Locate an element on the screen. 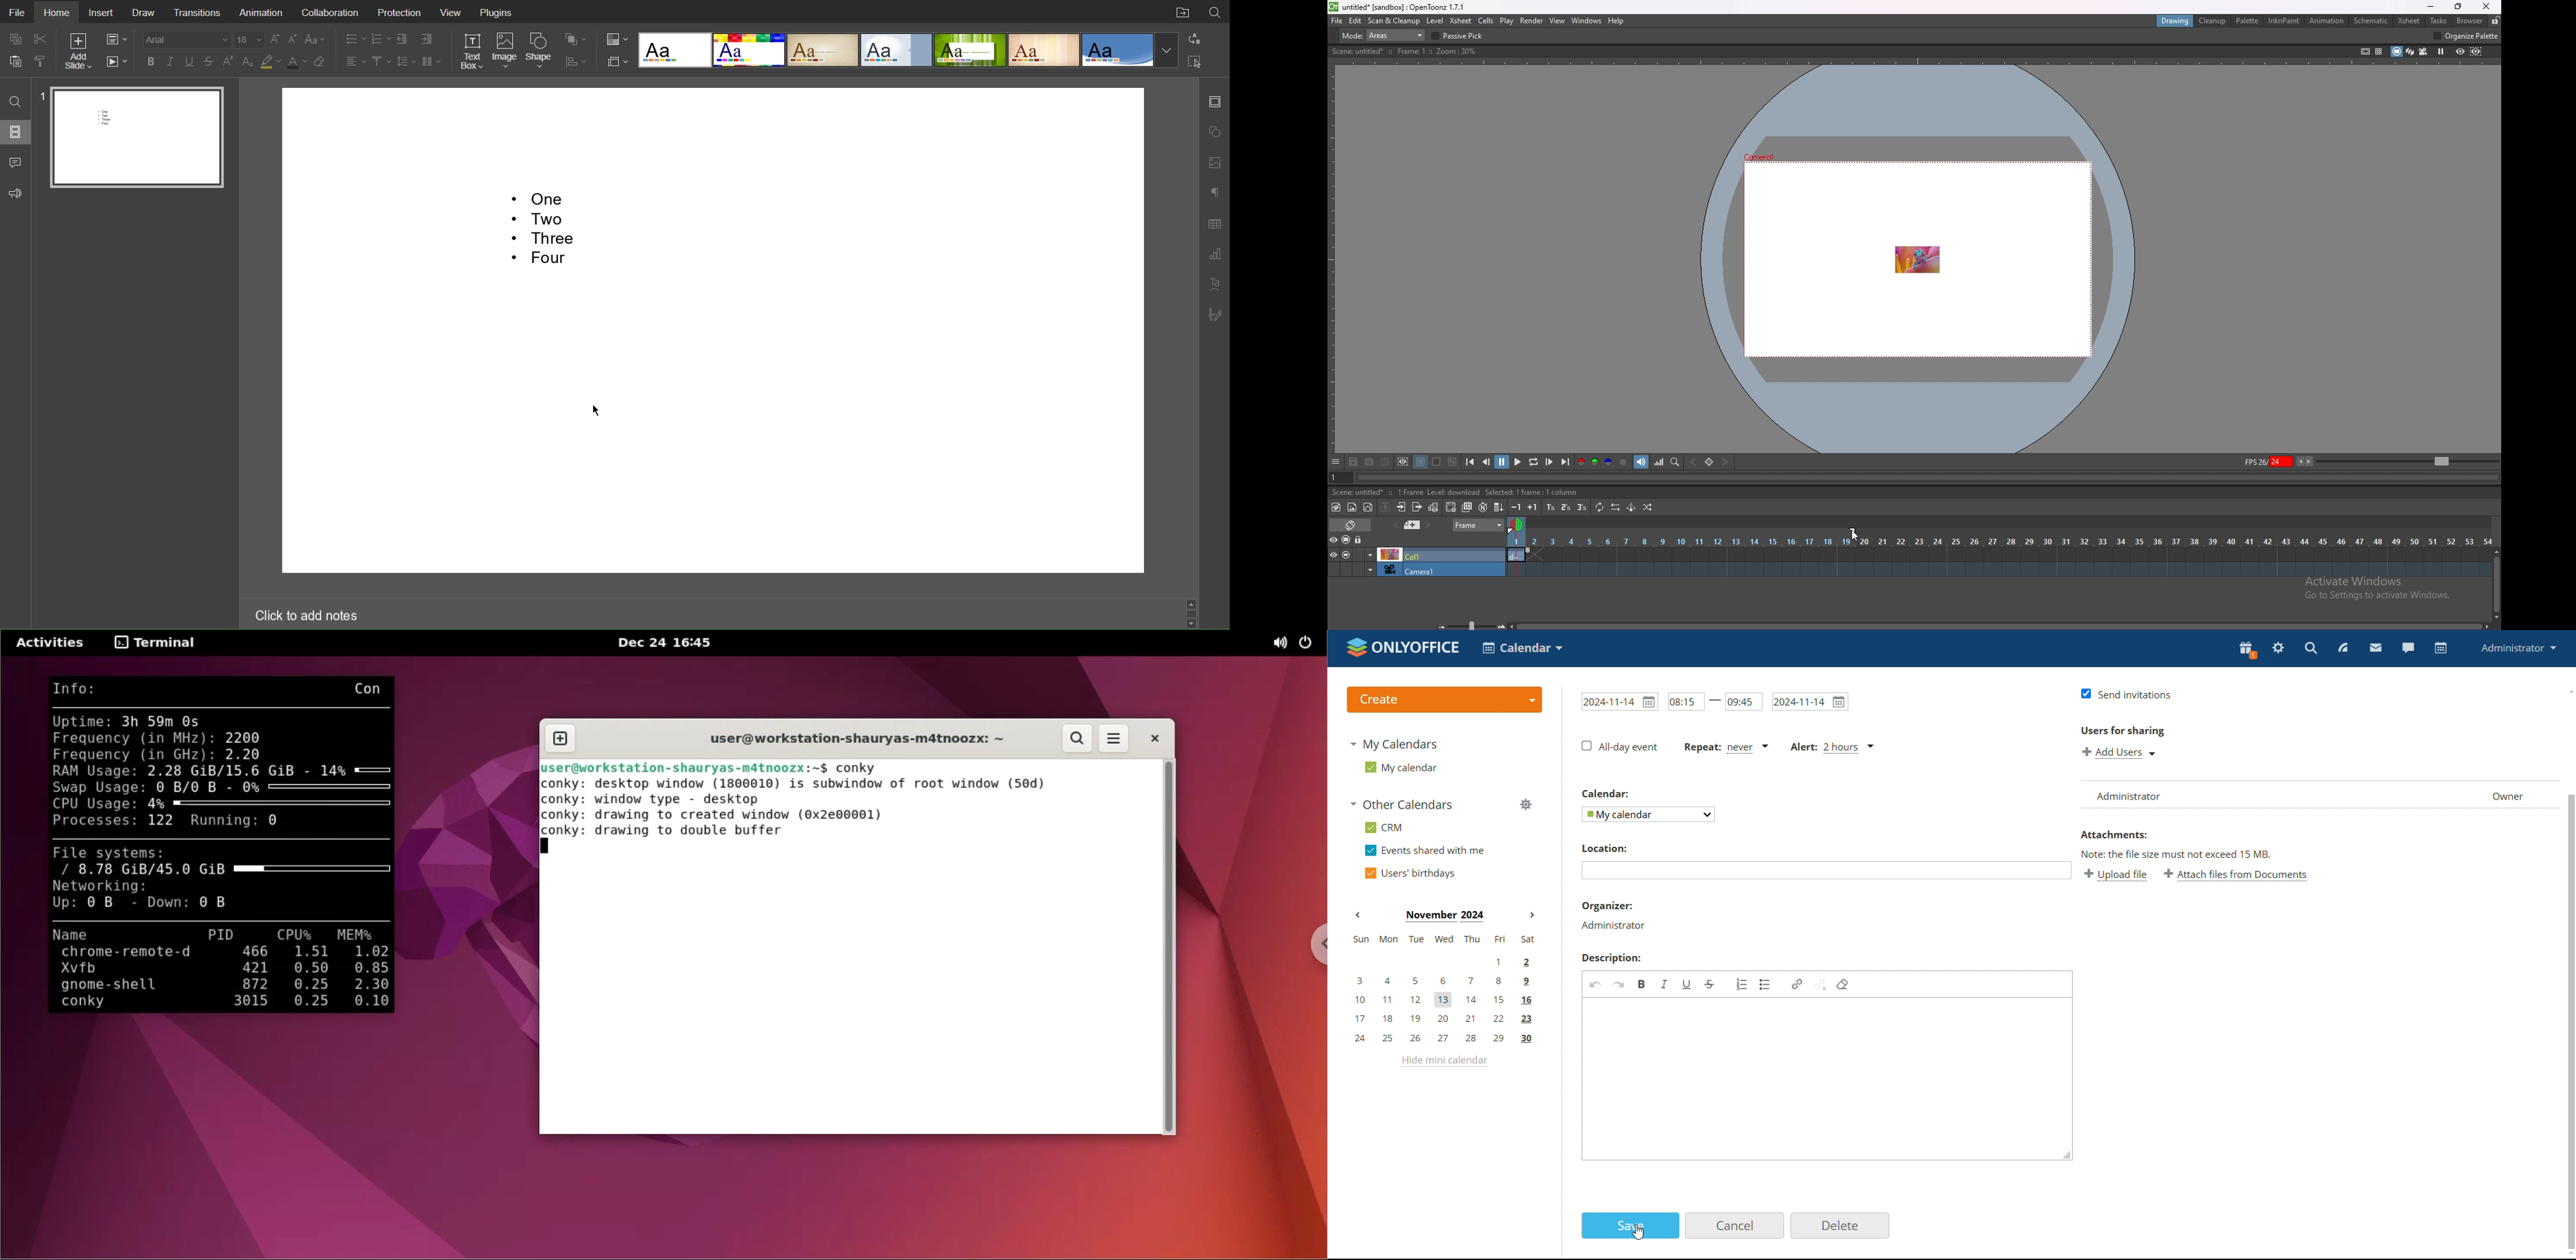 Image resolution: width=2576 pixels, height=1260 pixels. Home is located at coordinates (56, 12).